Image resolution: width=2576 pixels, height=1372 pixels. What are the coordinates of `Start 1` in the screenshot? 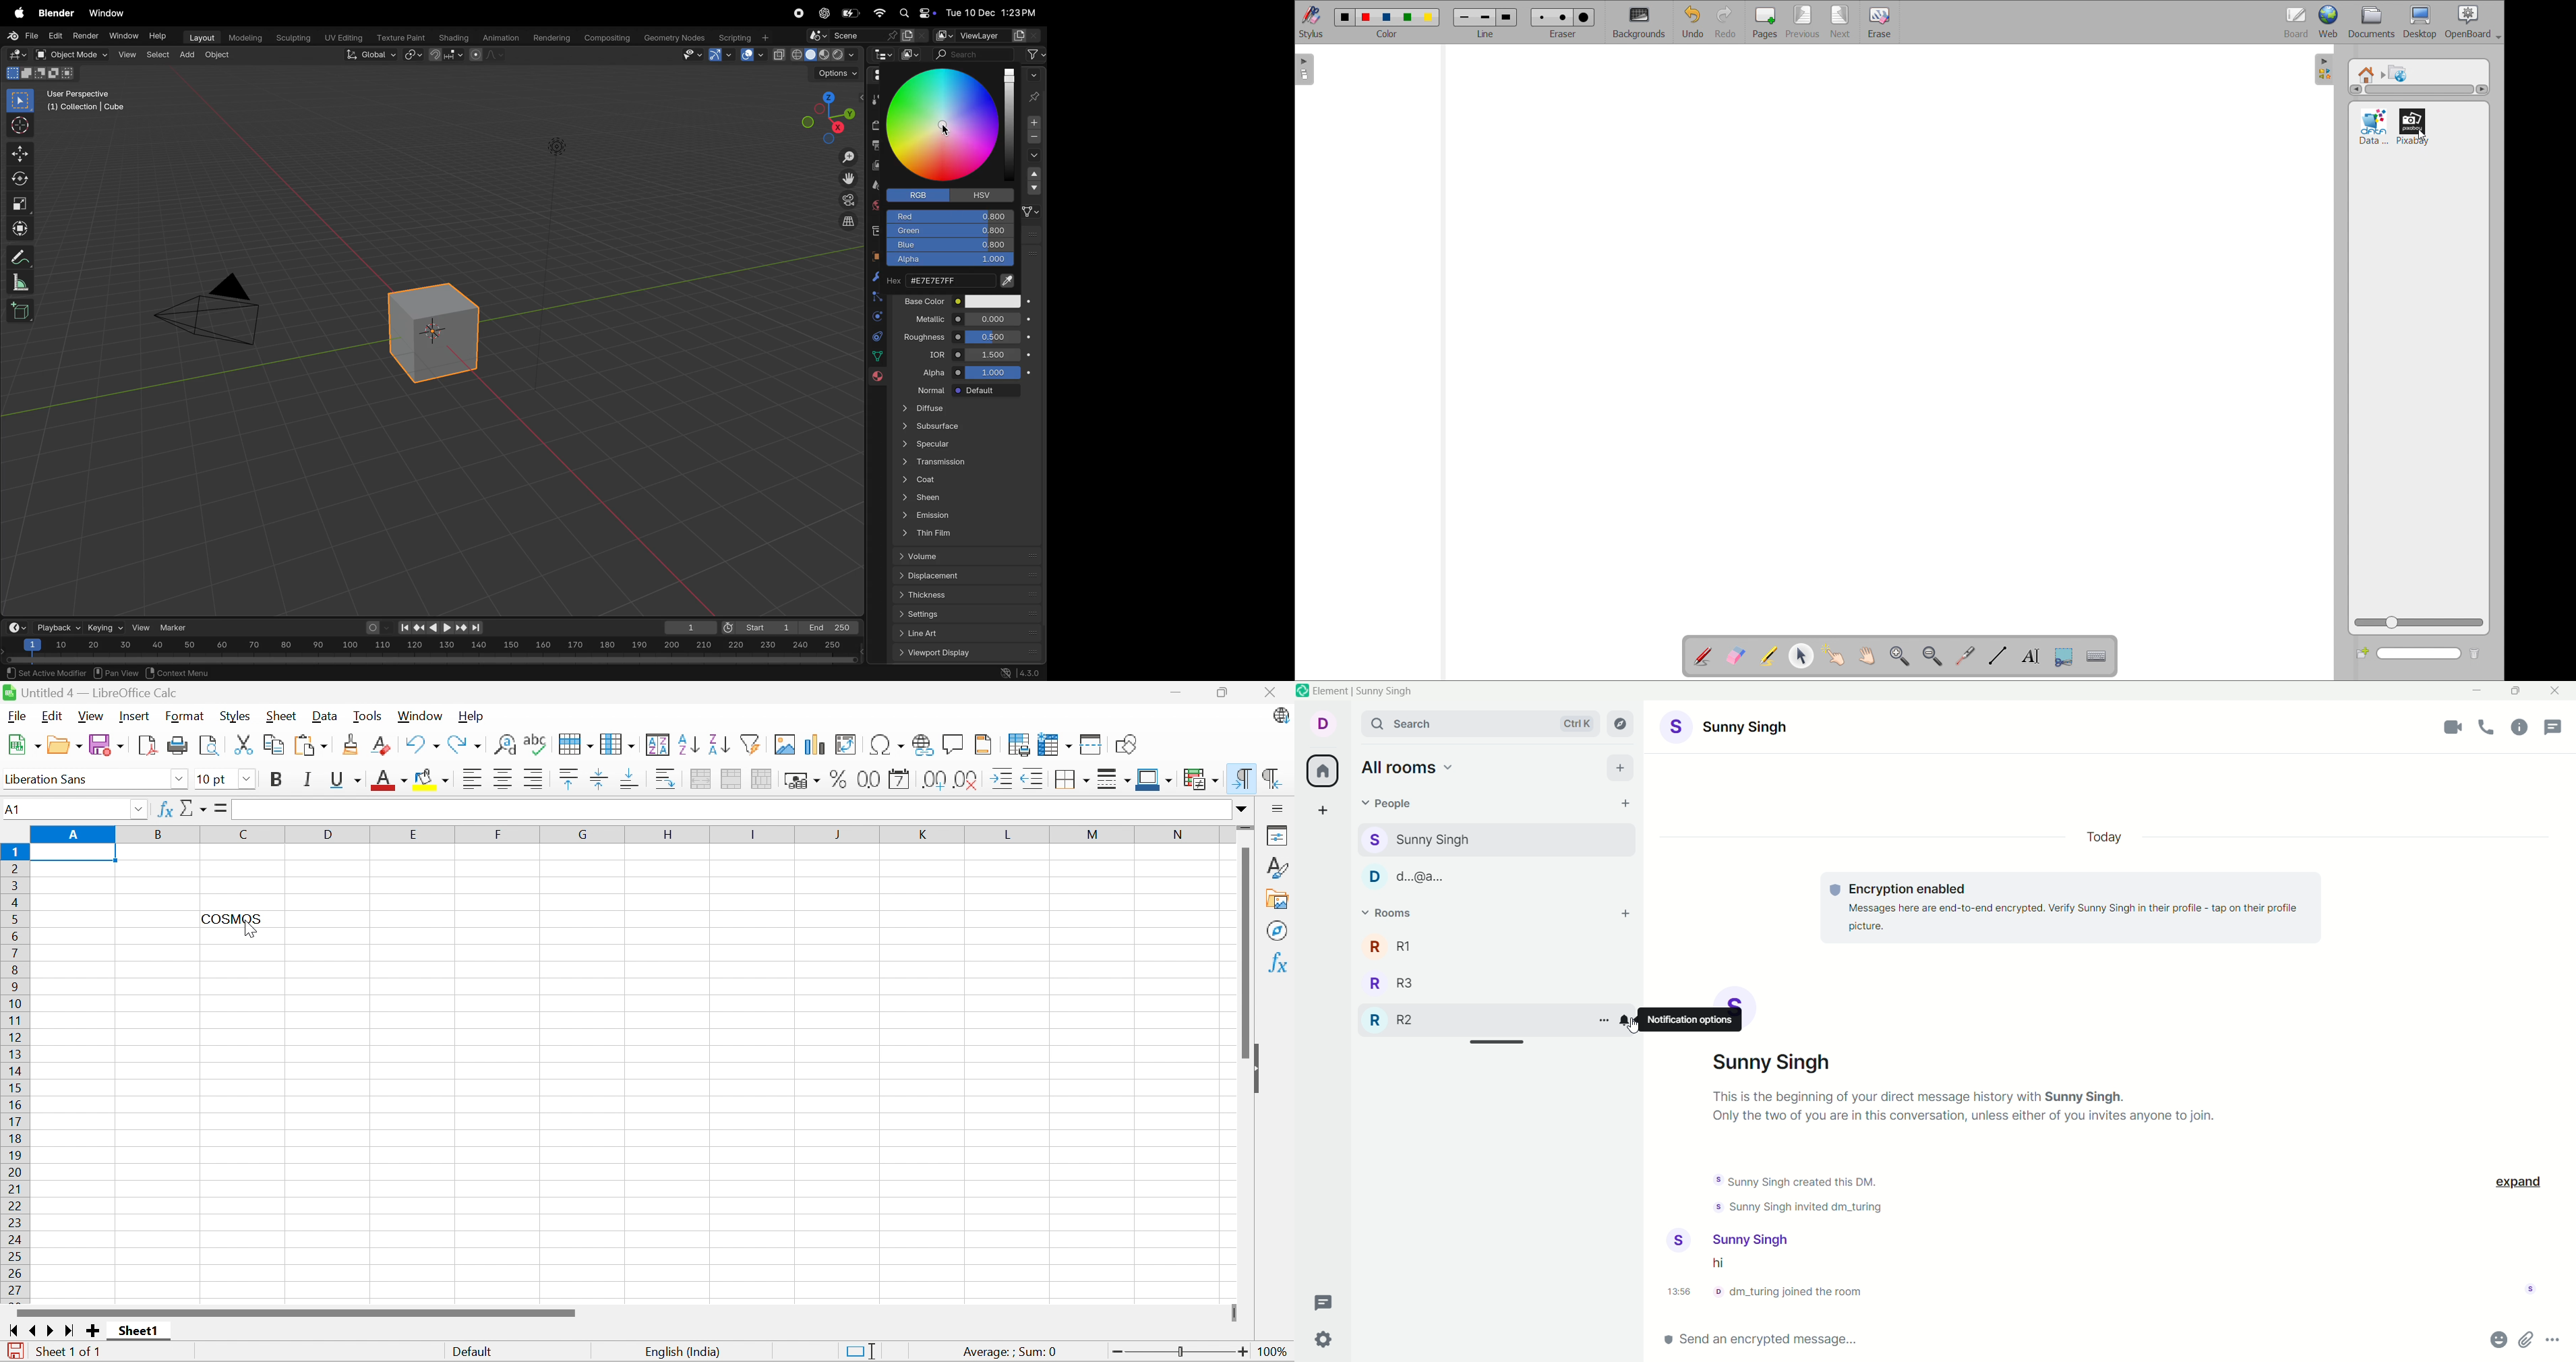 It's located at (757, 626).